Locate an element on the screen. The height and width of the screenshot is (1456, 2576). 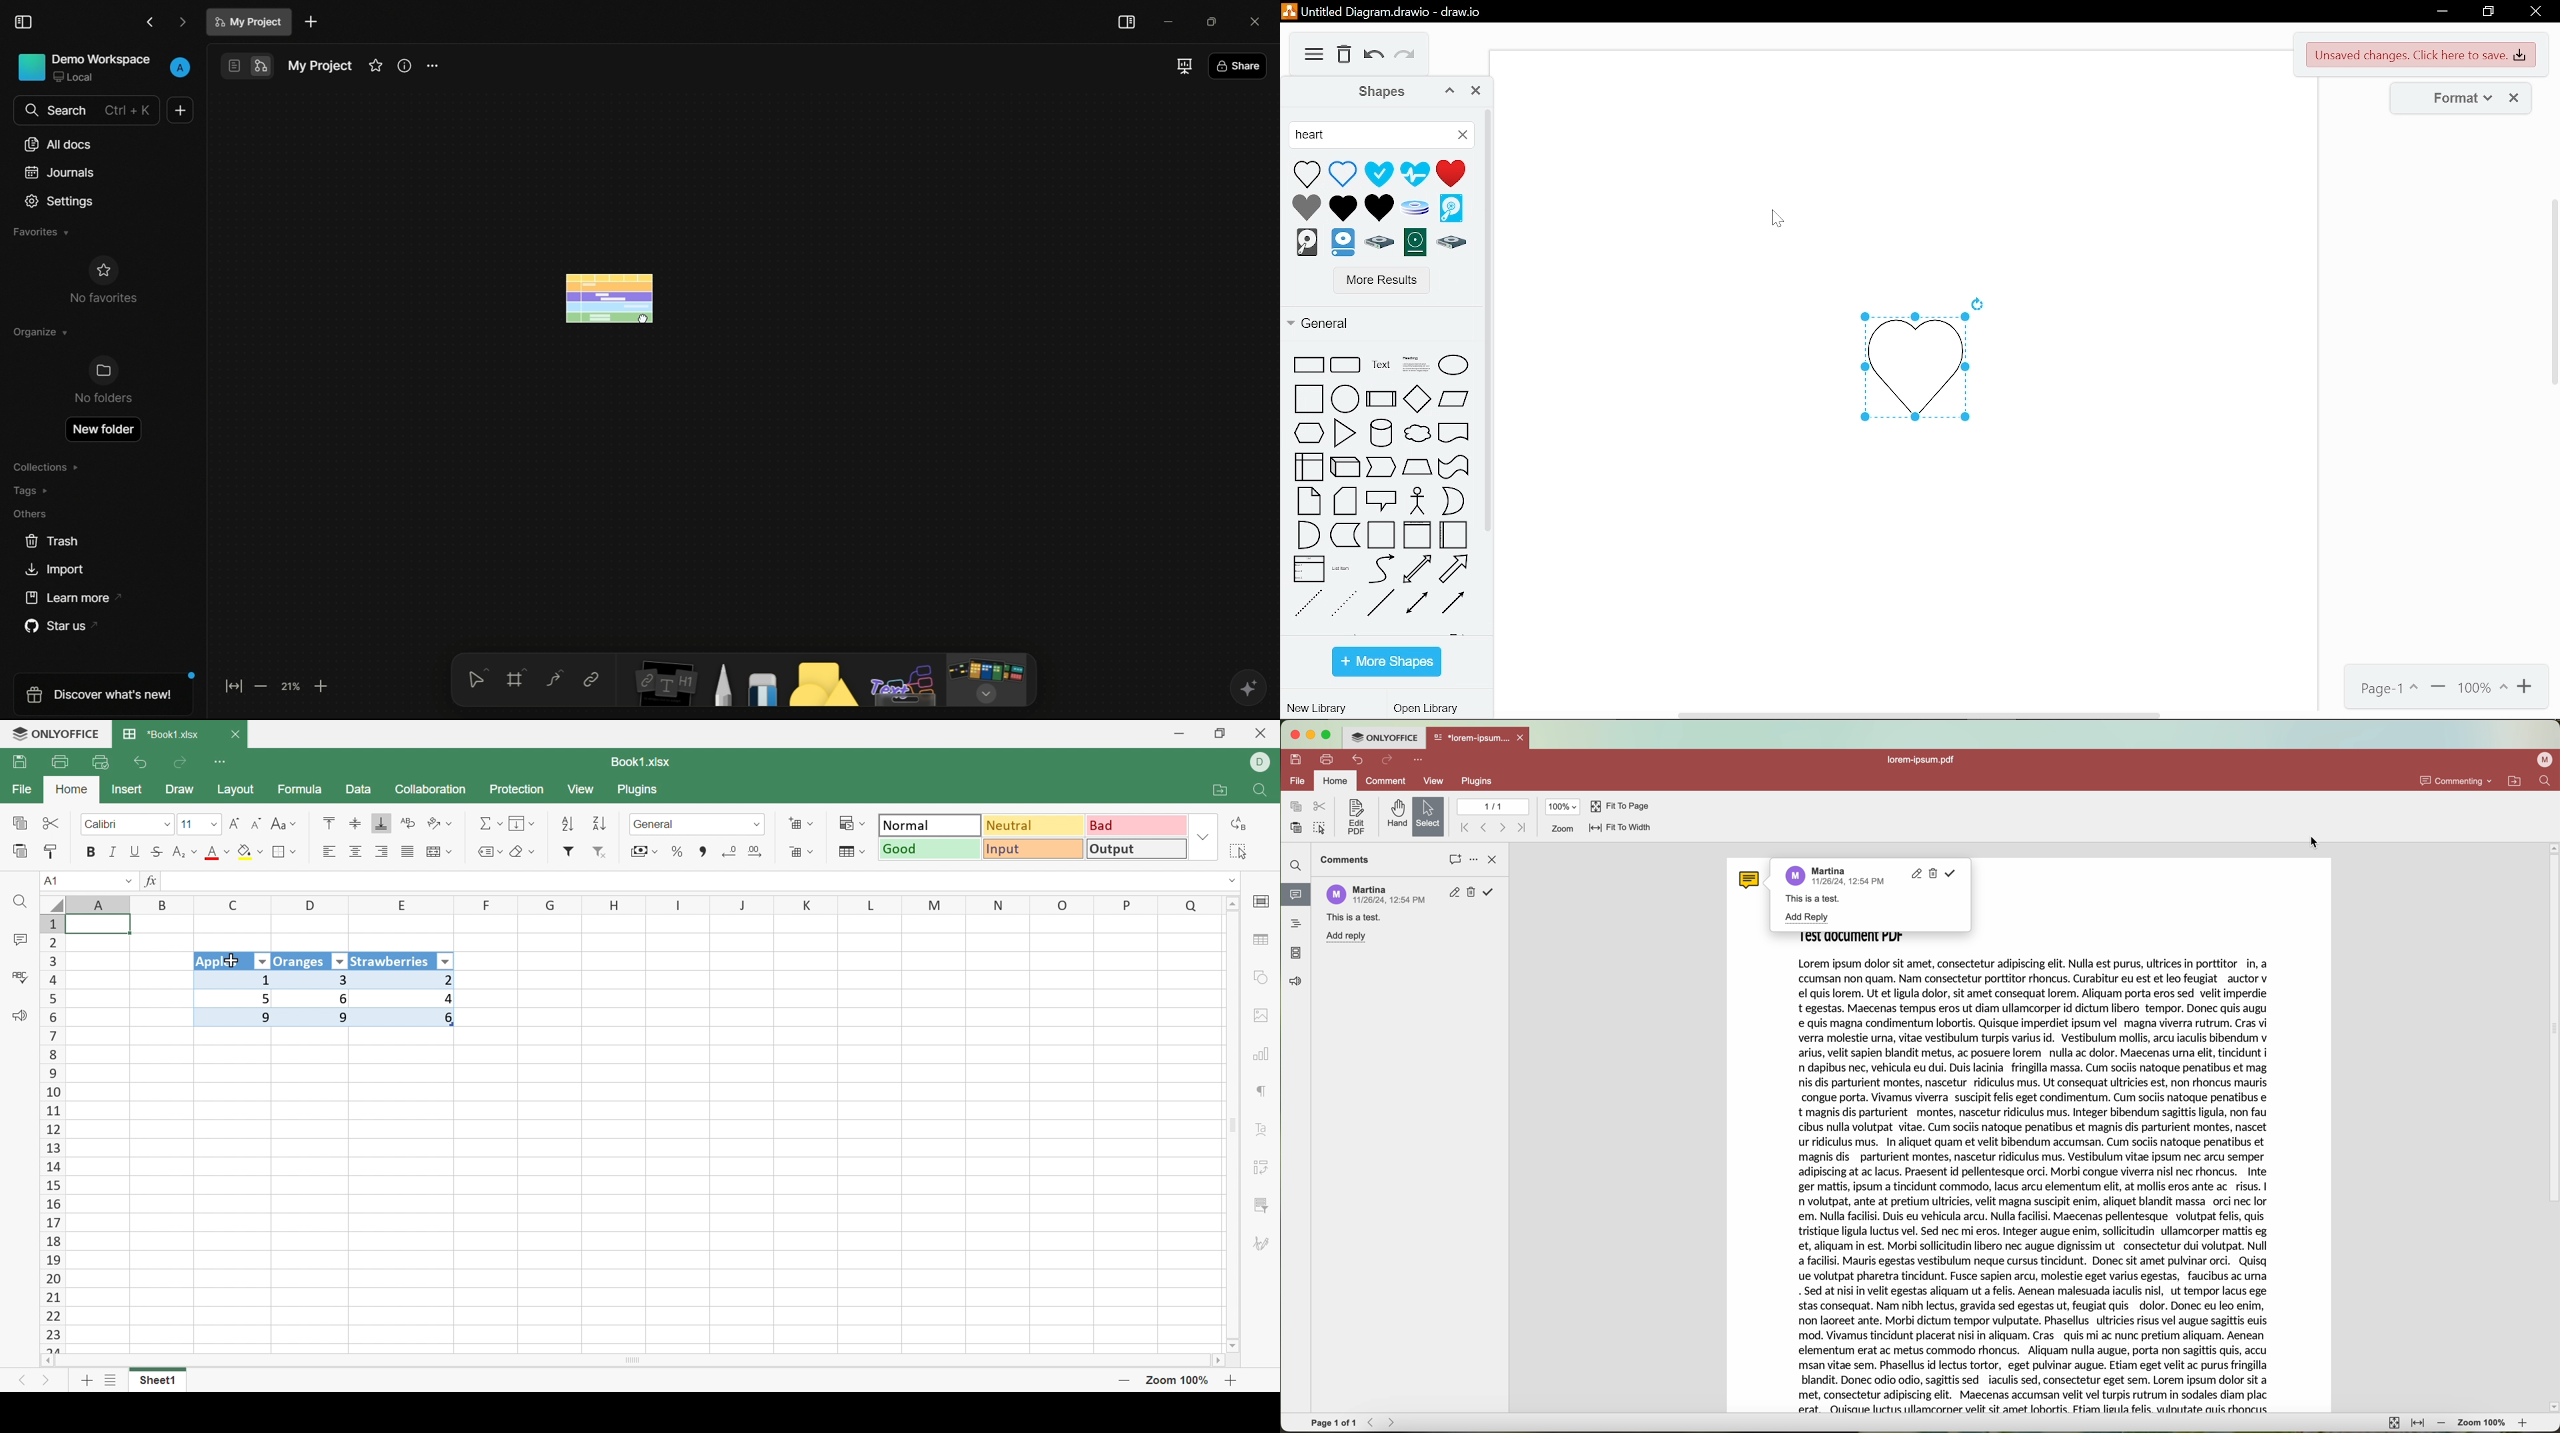
restore down is located at coordinates (2488, 13).